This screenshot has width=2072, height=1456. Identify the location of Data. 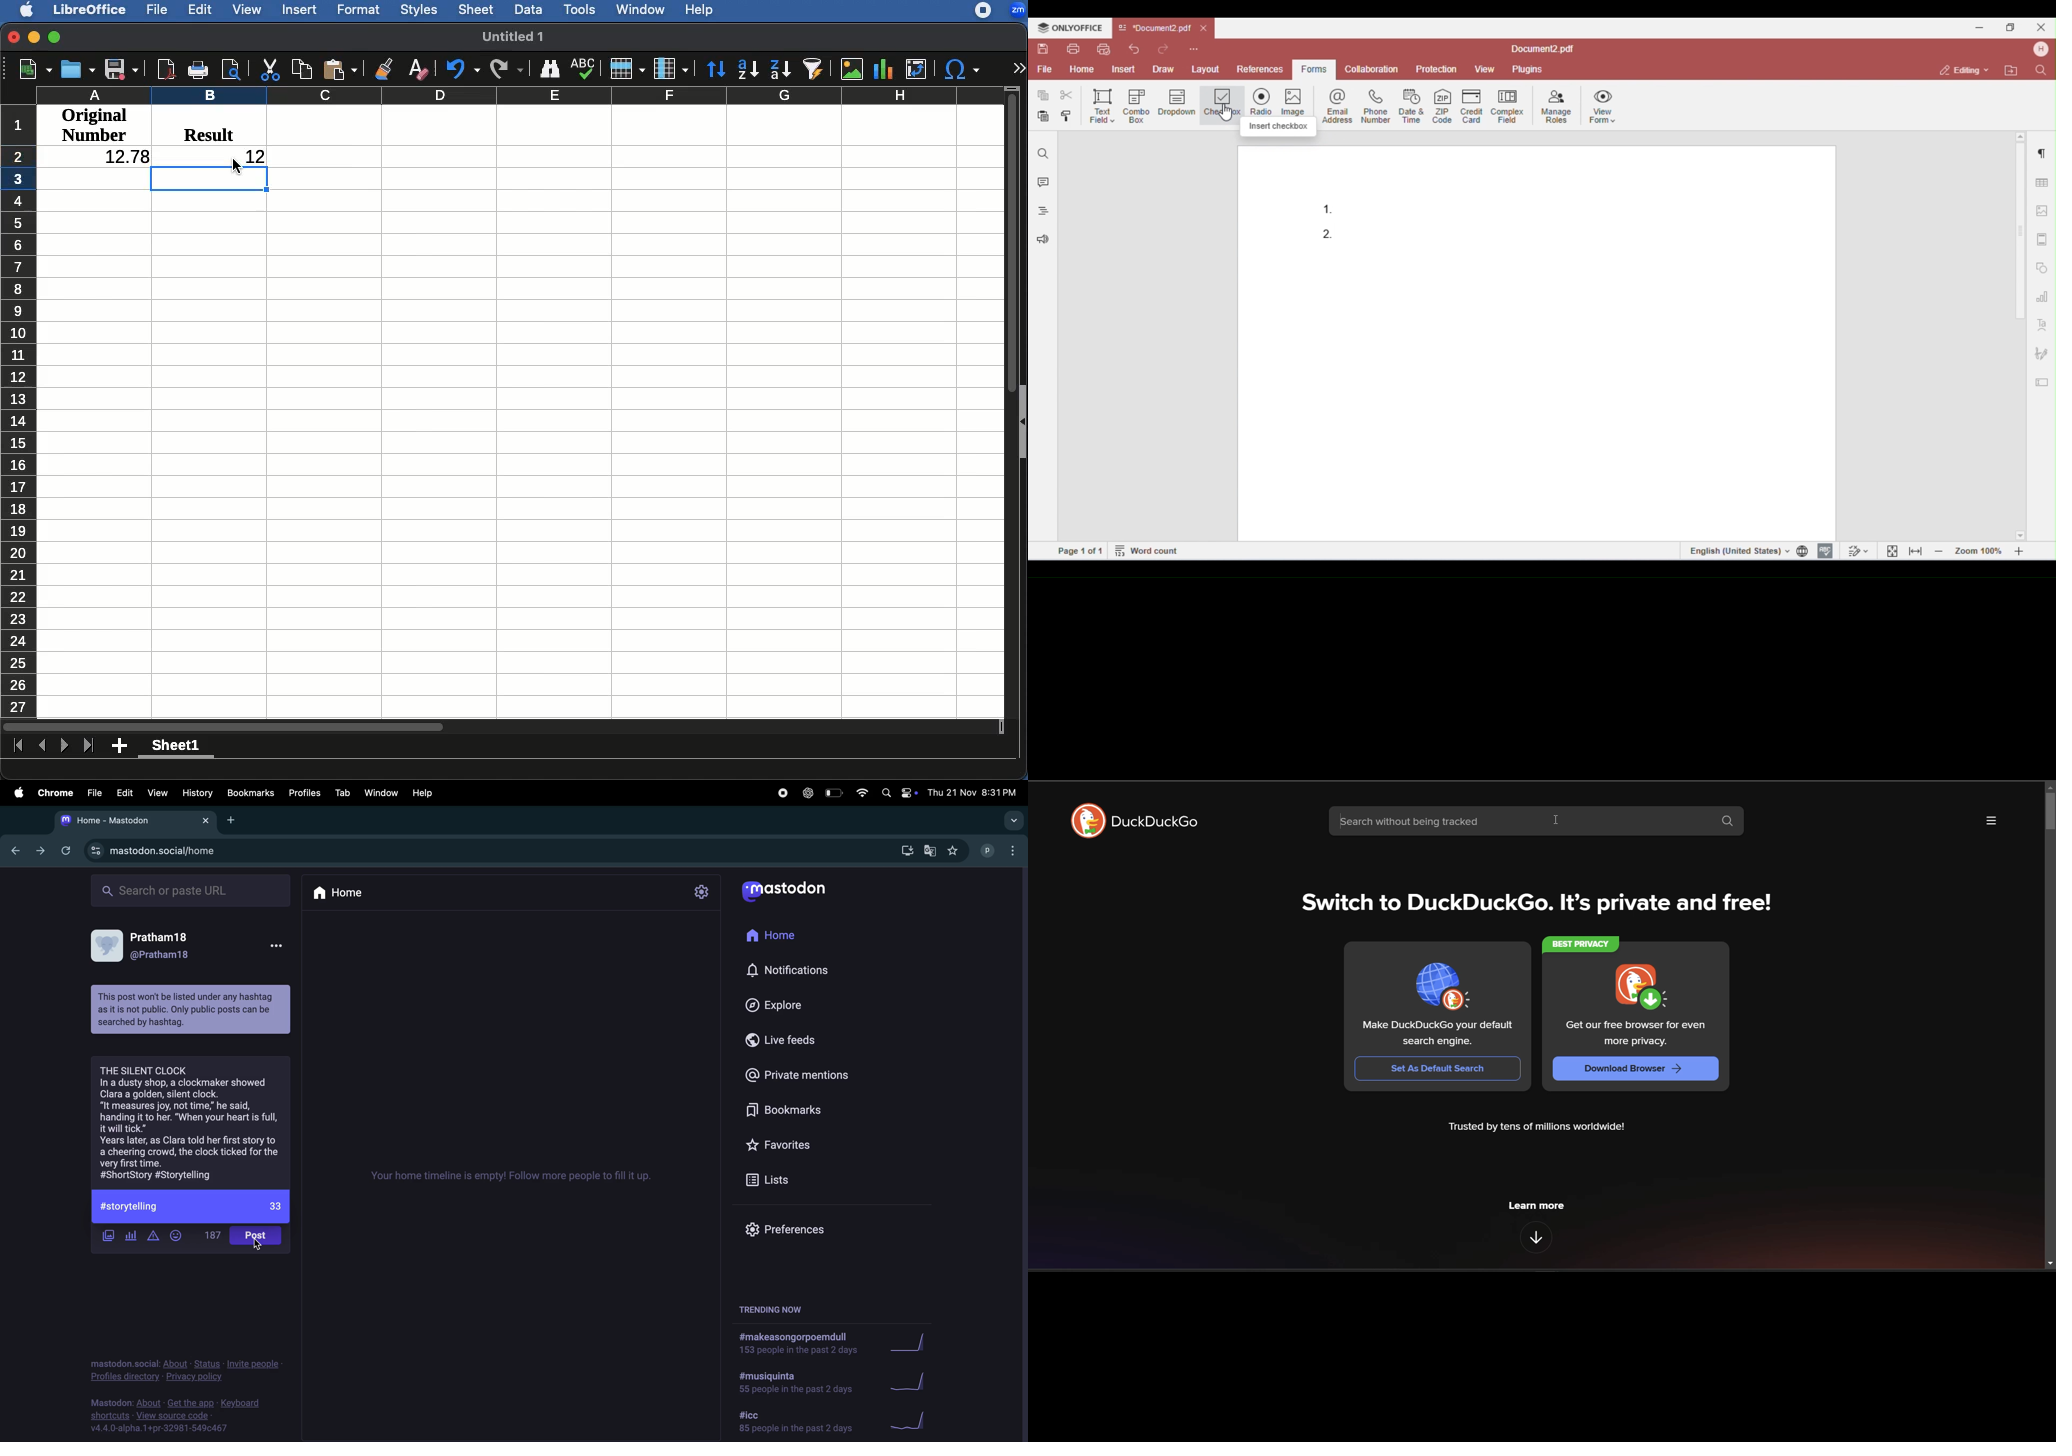
(527, 8).